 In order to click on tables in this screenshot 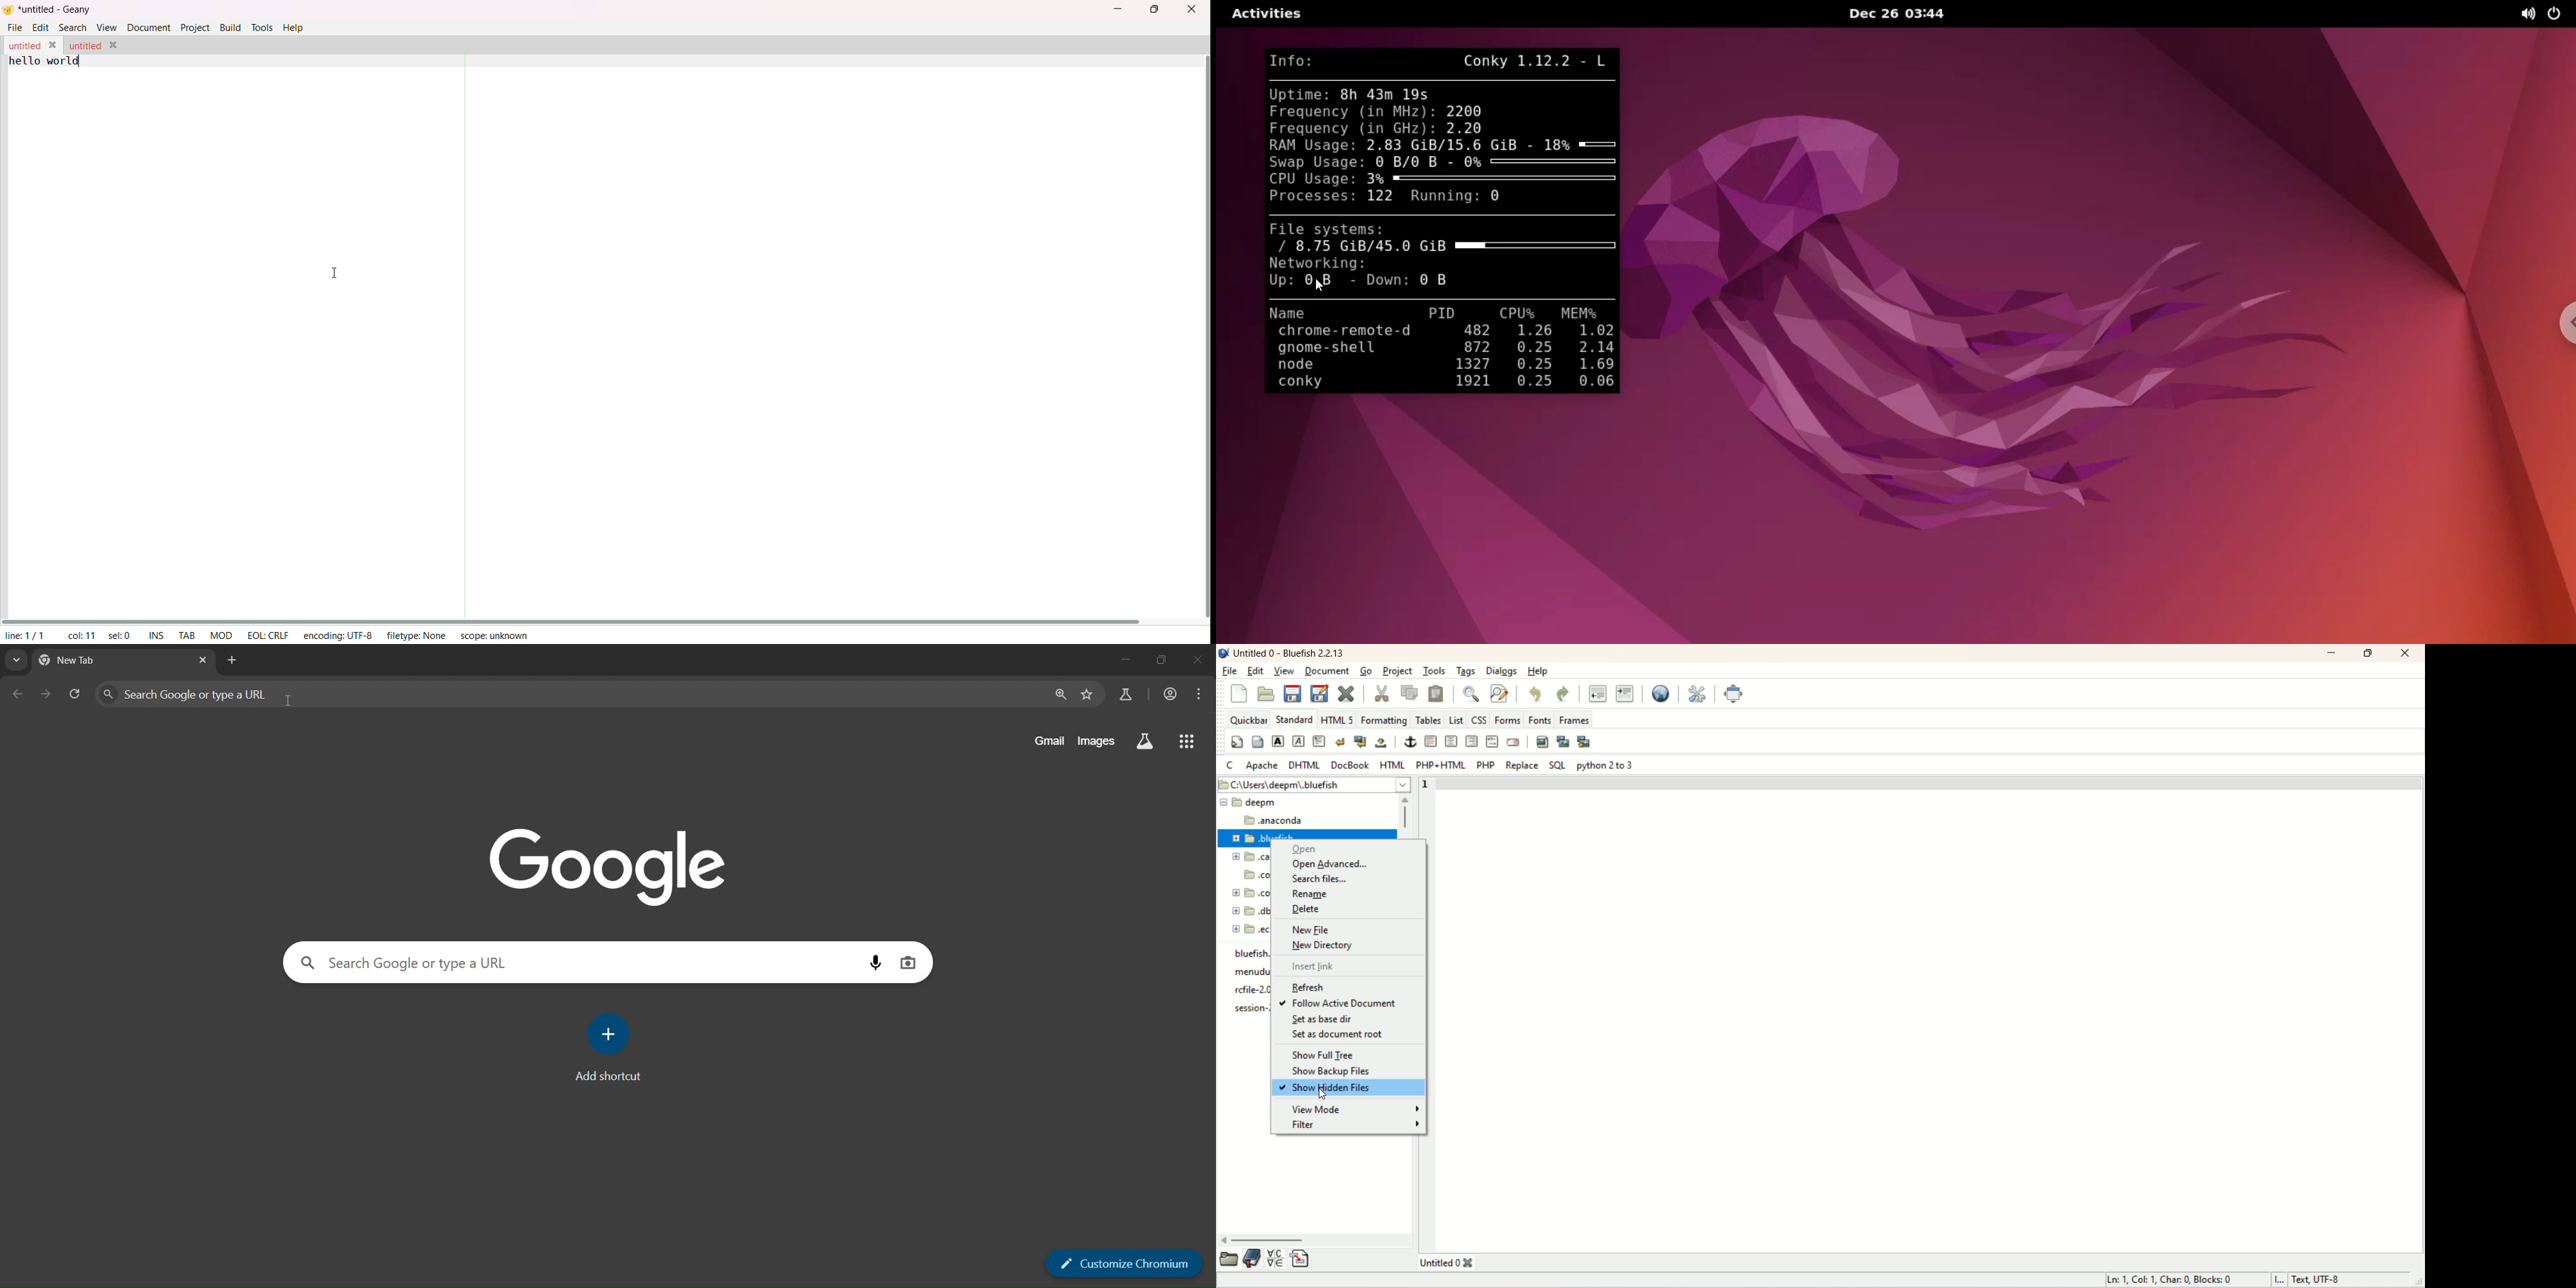, I will do `click(1428, 720)`.